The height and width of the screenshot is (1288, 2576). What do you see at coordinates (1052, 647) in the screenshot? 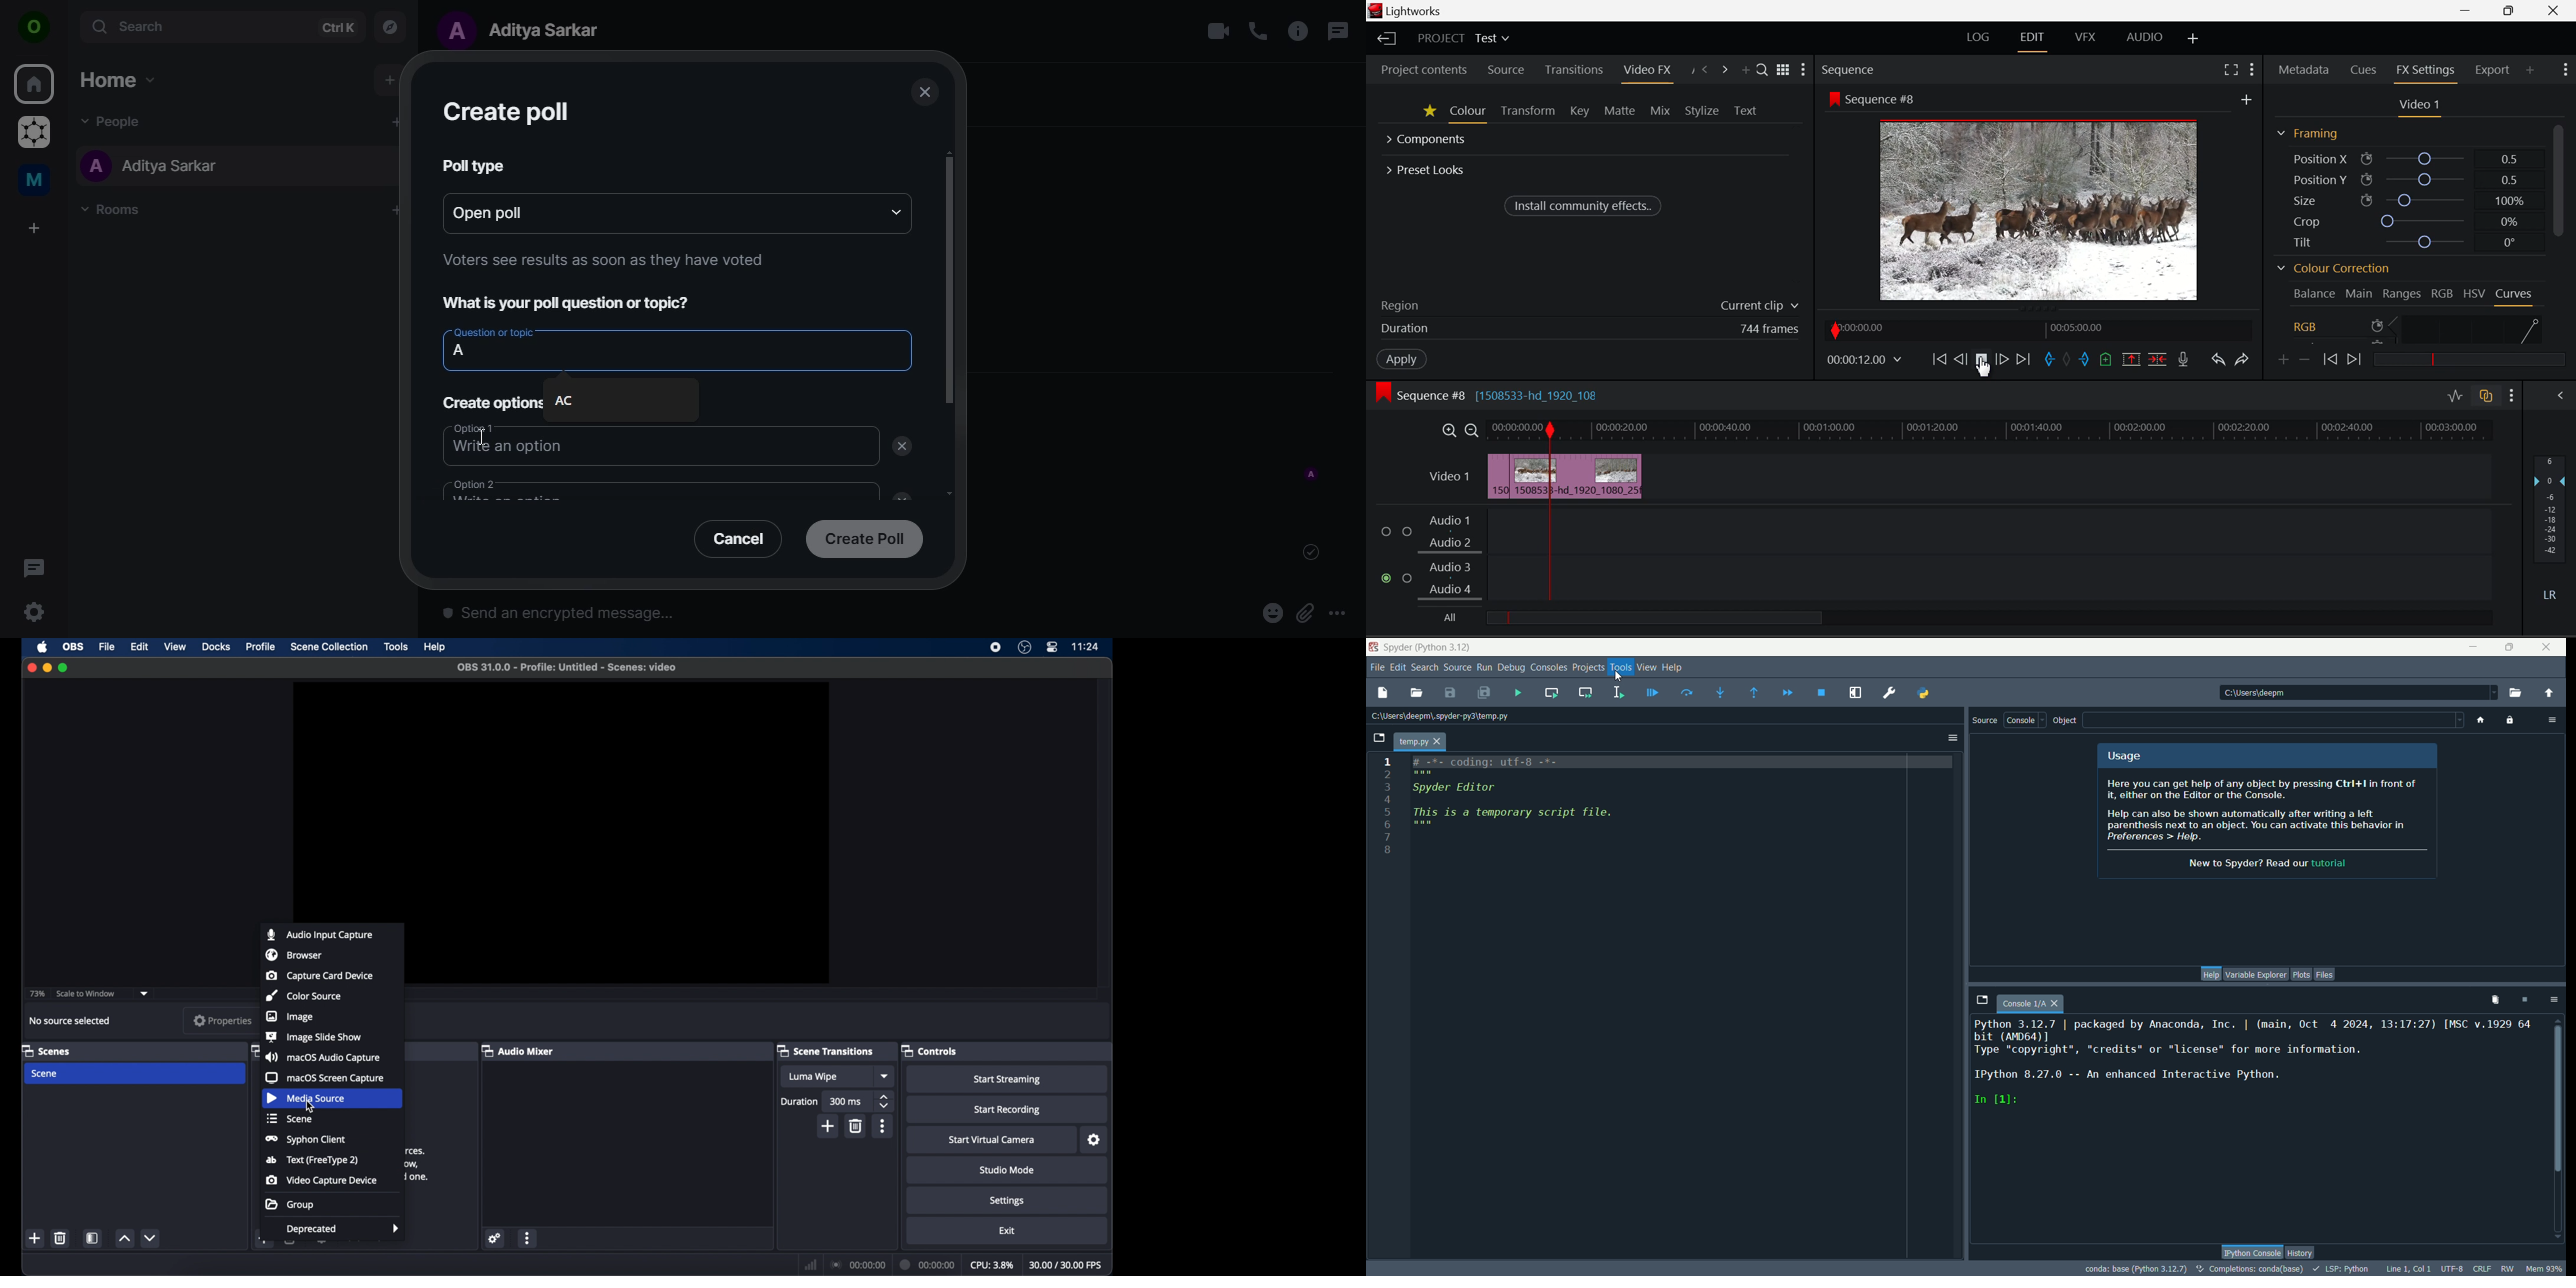
I see `control center` at bounding box center [1052, 647].